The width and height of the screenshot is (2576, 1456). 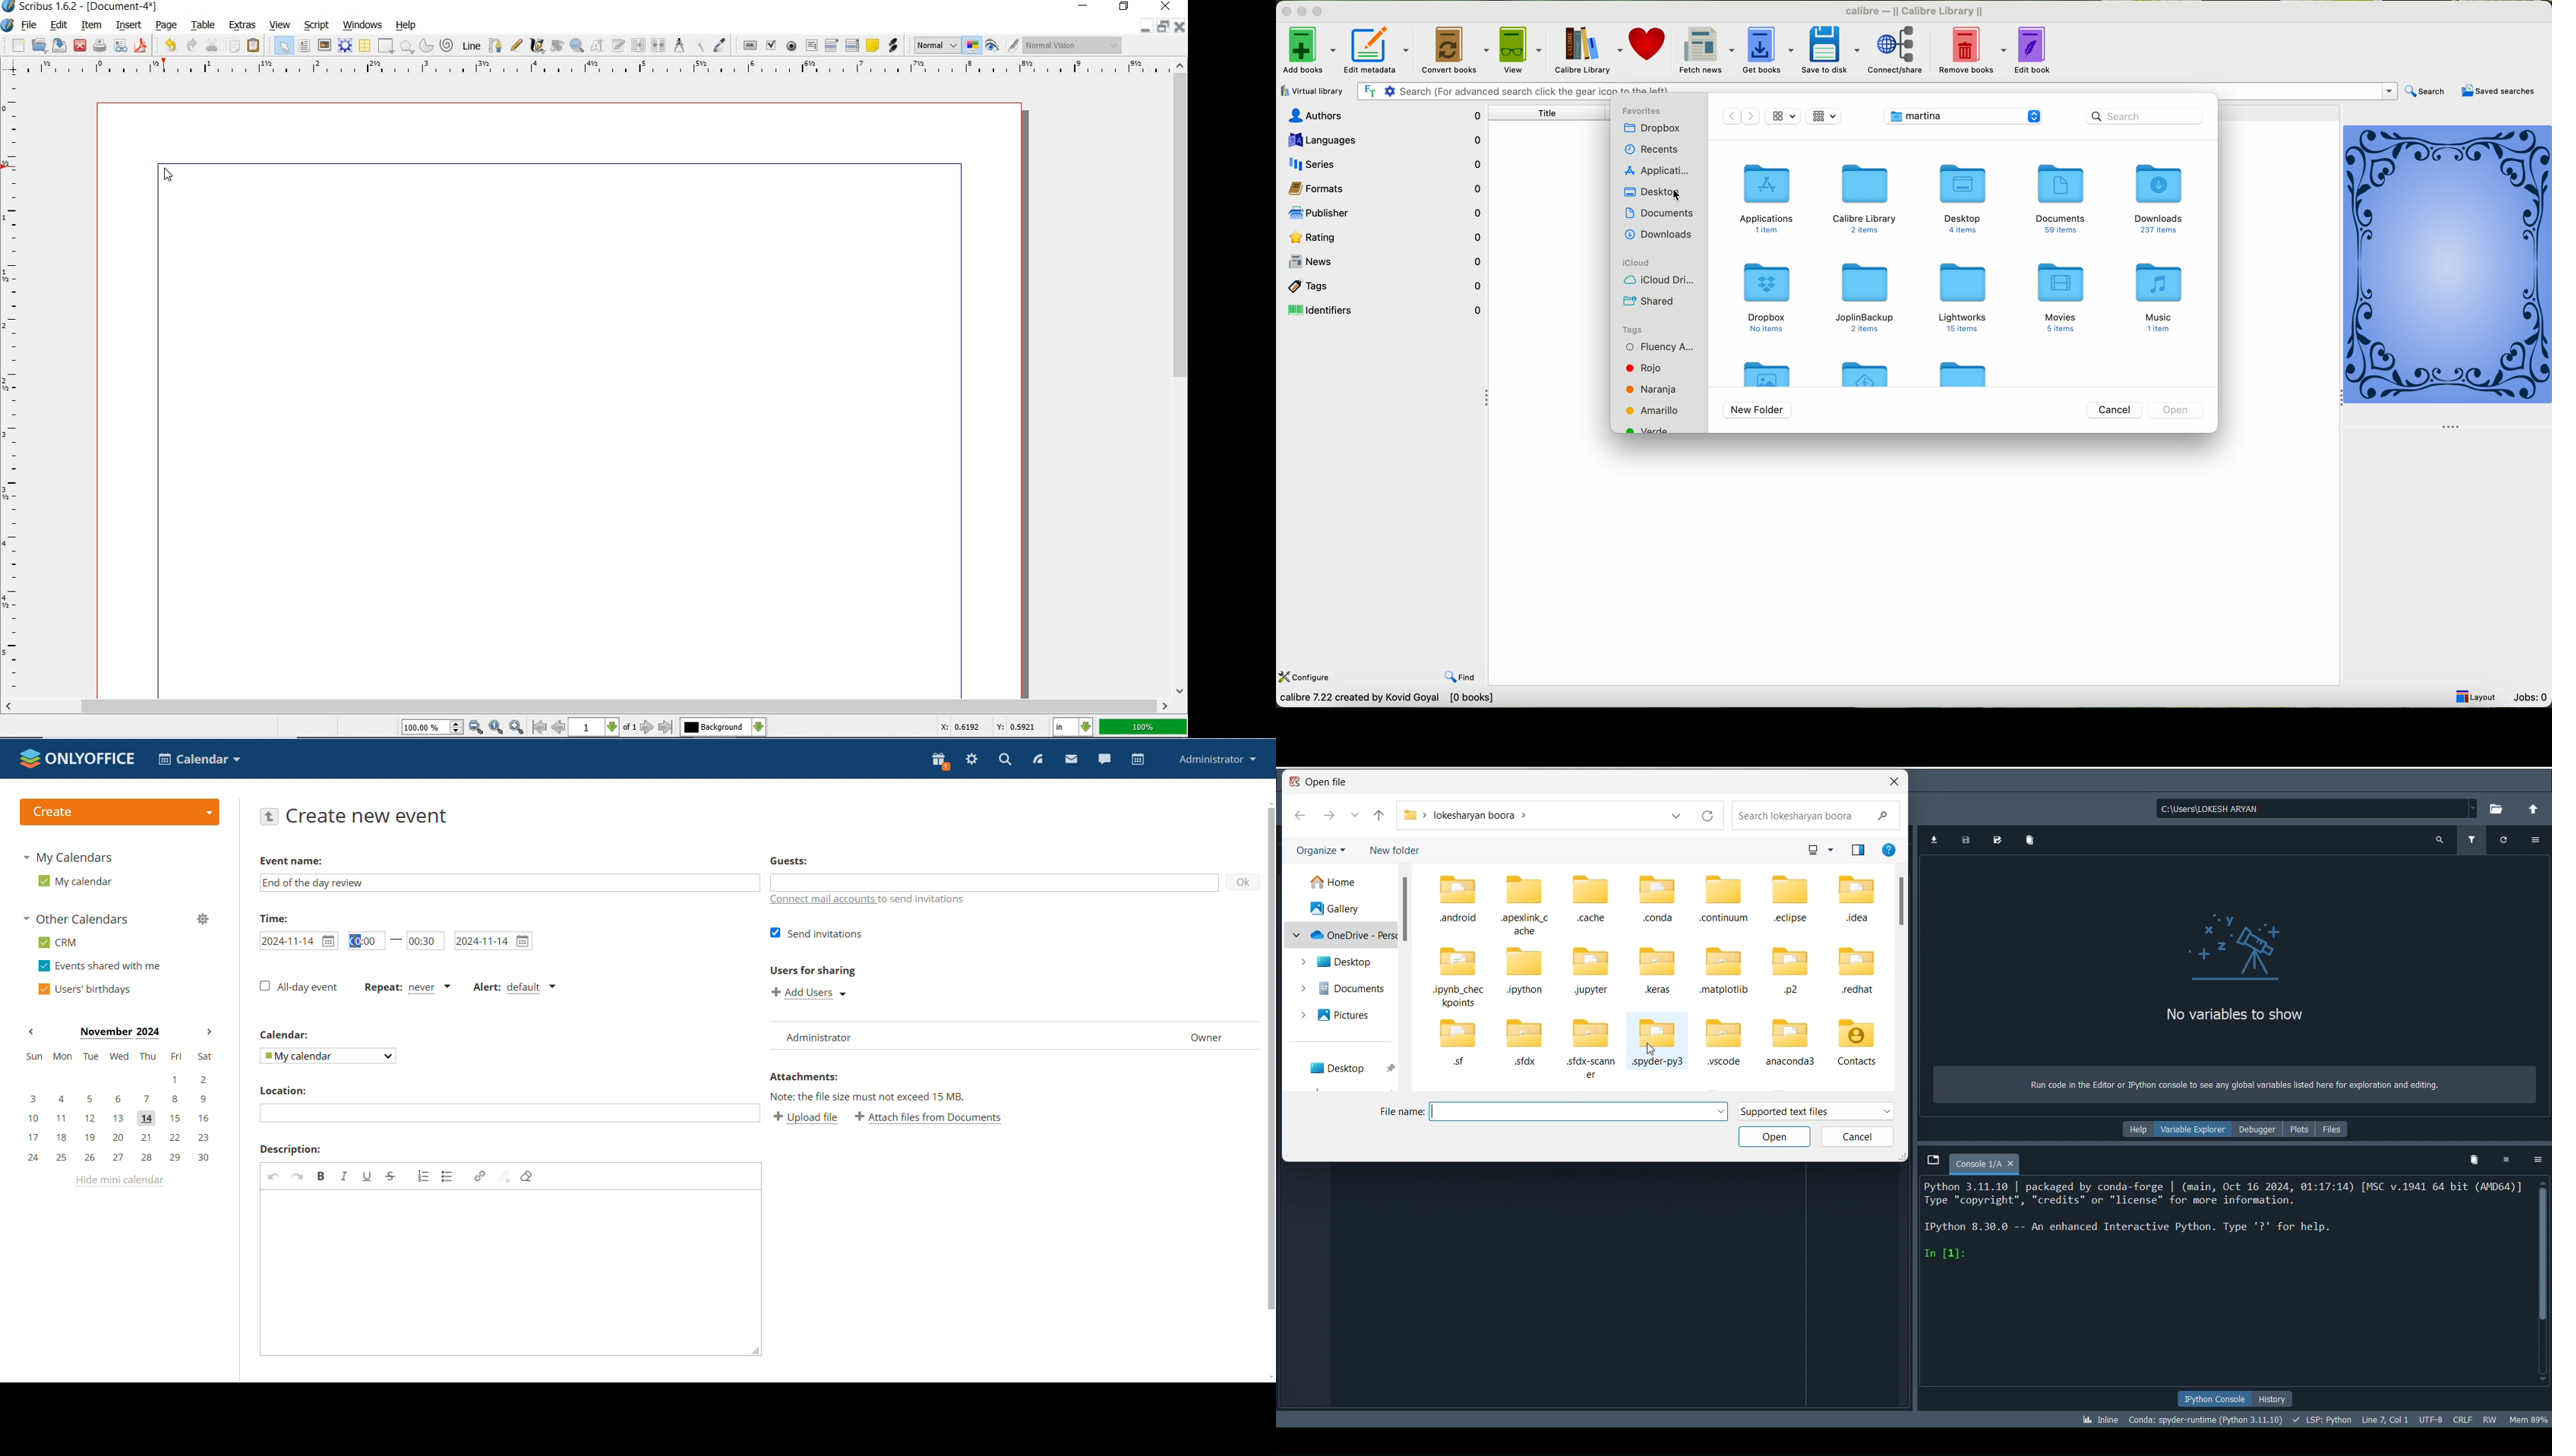 What do you see at coordinates (587, 706) in the screenshot?
I see `scrollbar` at bounding box center [587, 706].